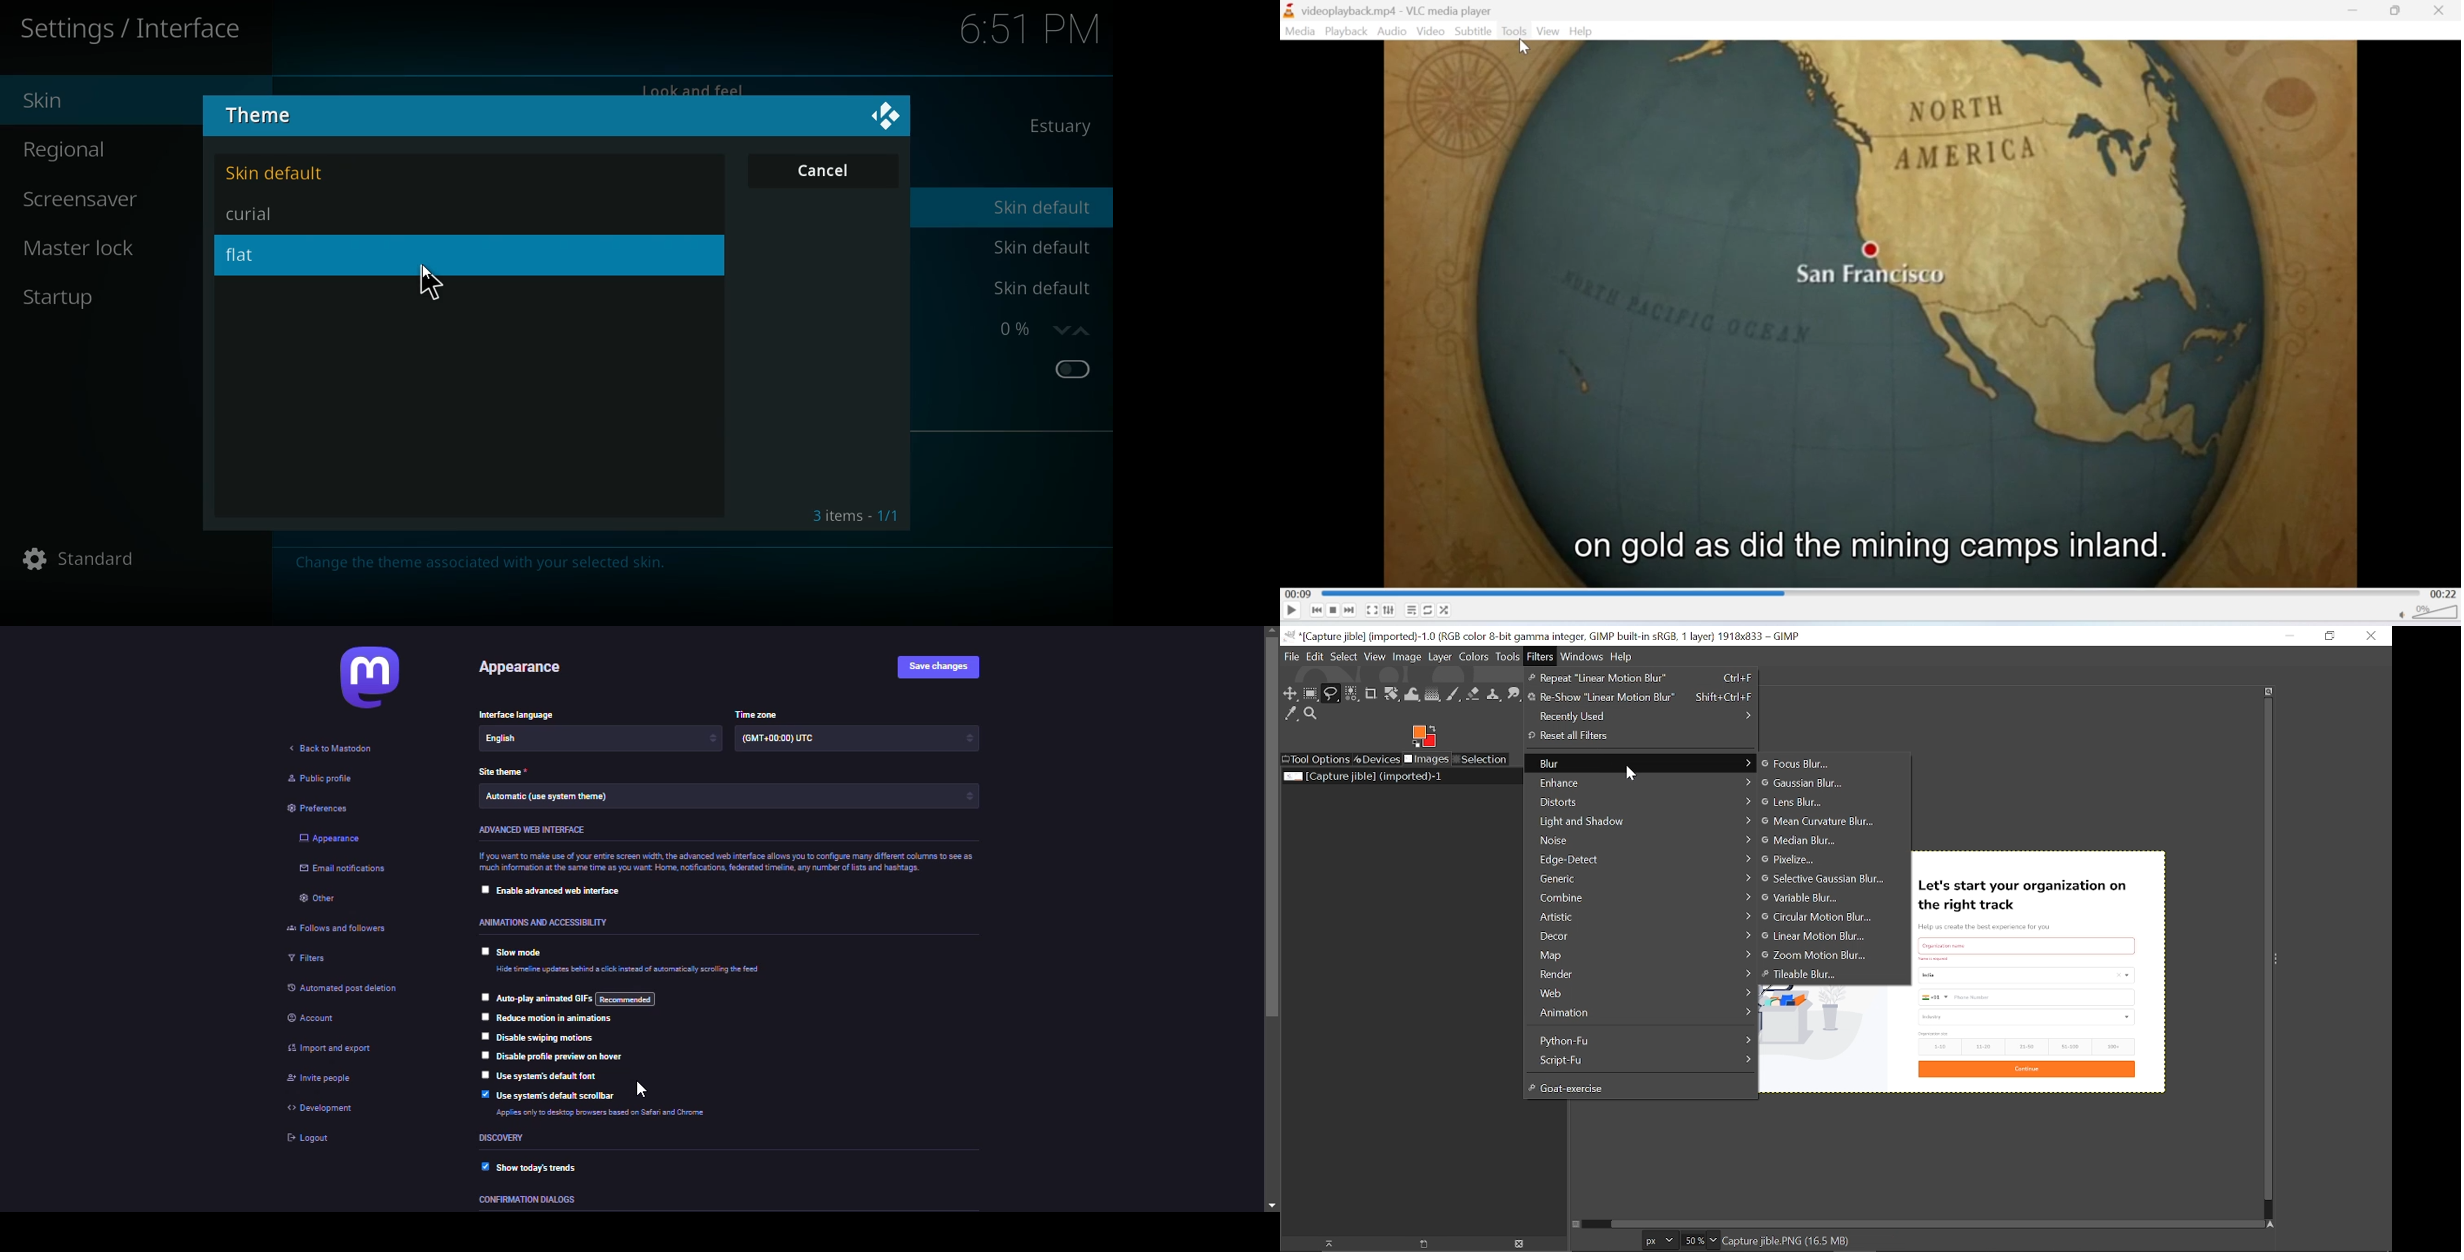 Image resolution: width=2464 pixels, height=1260 pixels. Describe the element at coordinates (1365, 776) in the screenshot. I see `Current image` at that location.